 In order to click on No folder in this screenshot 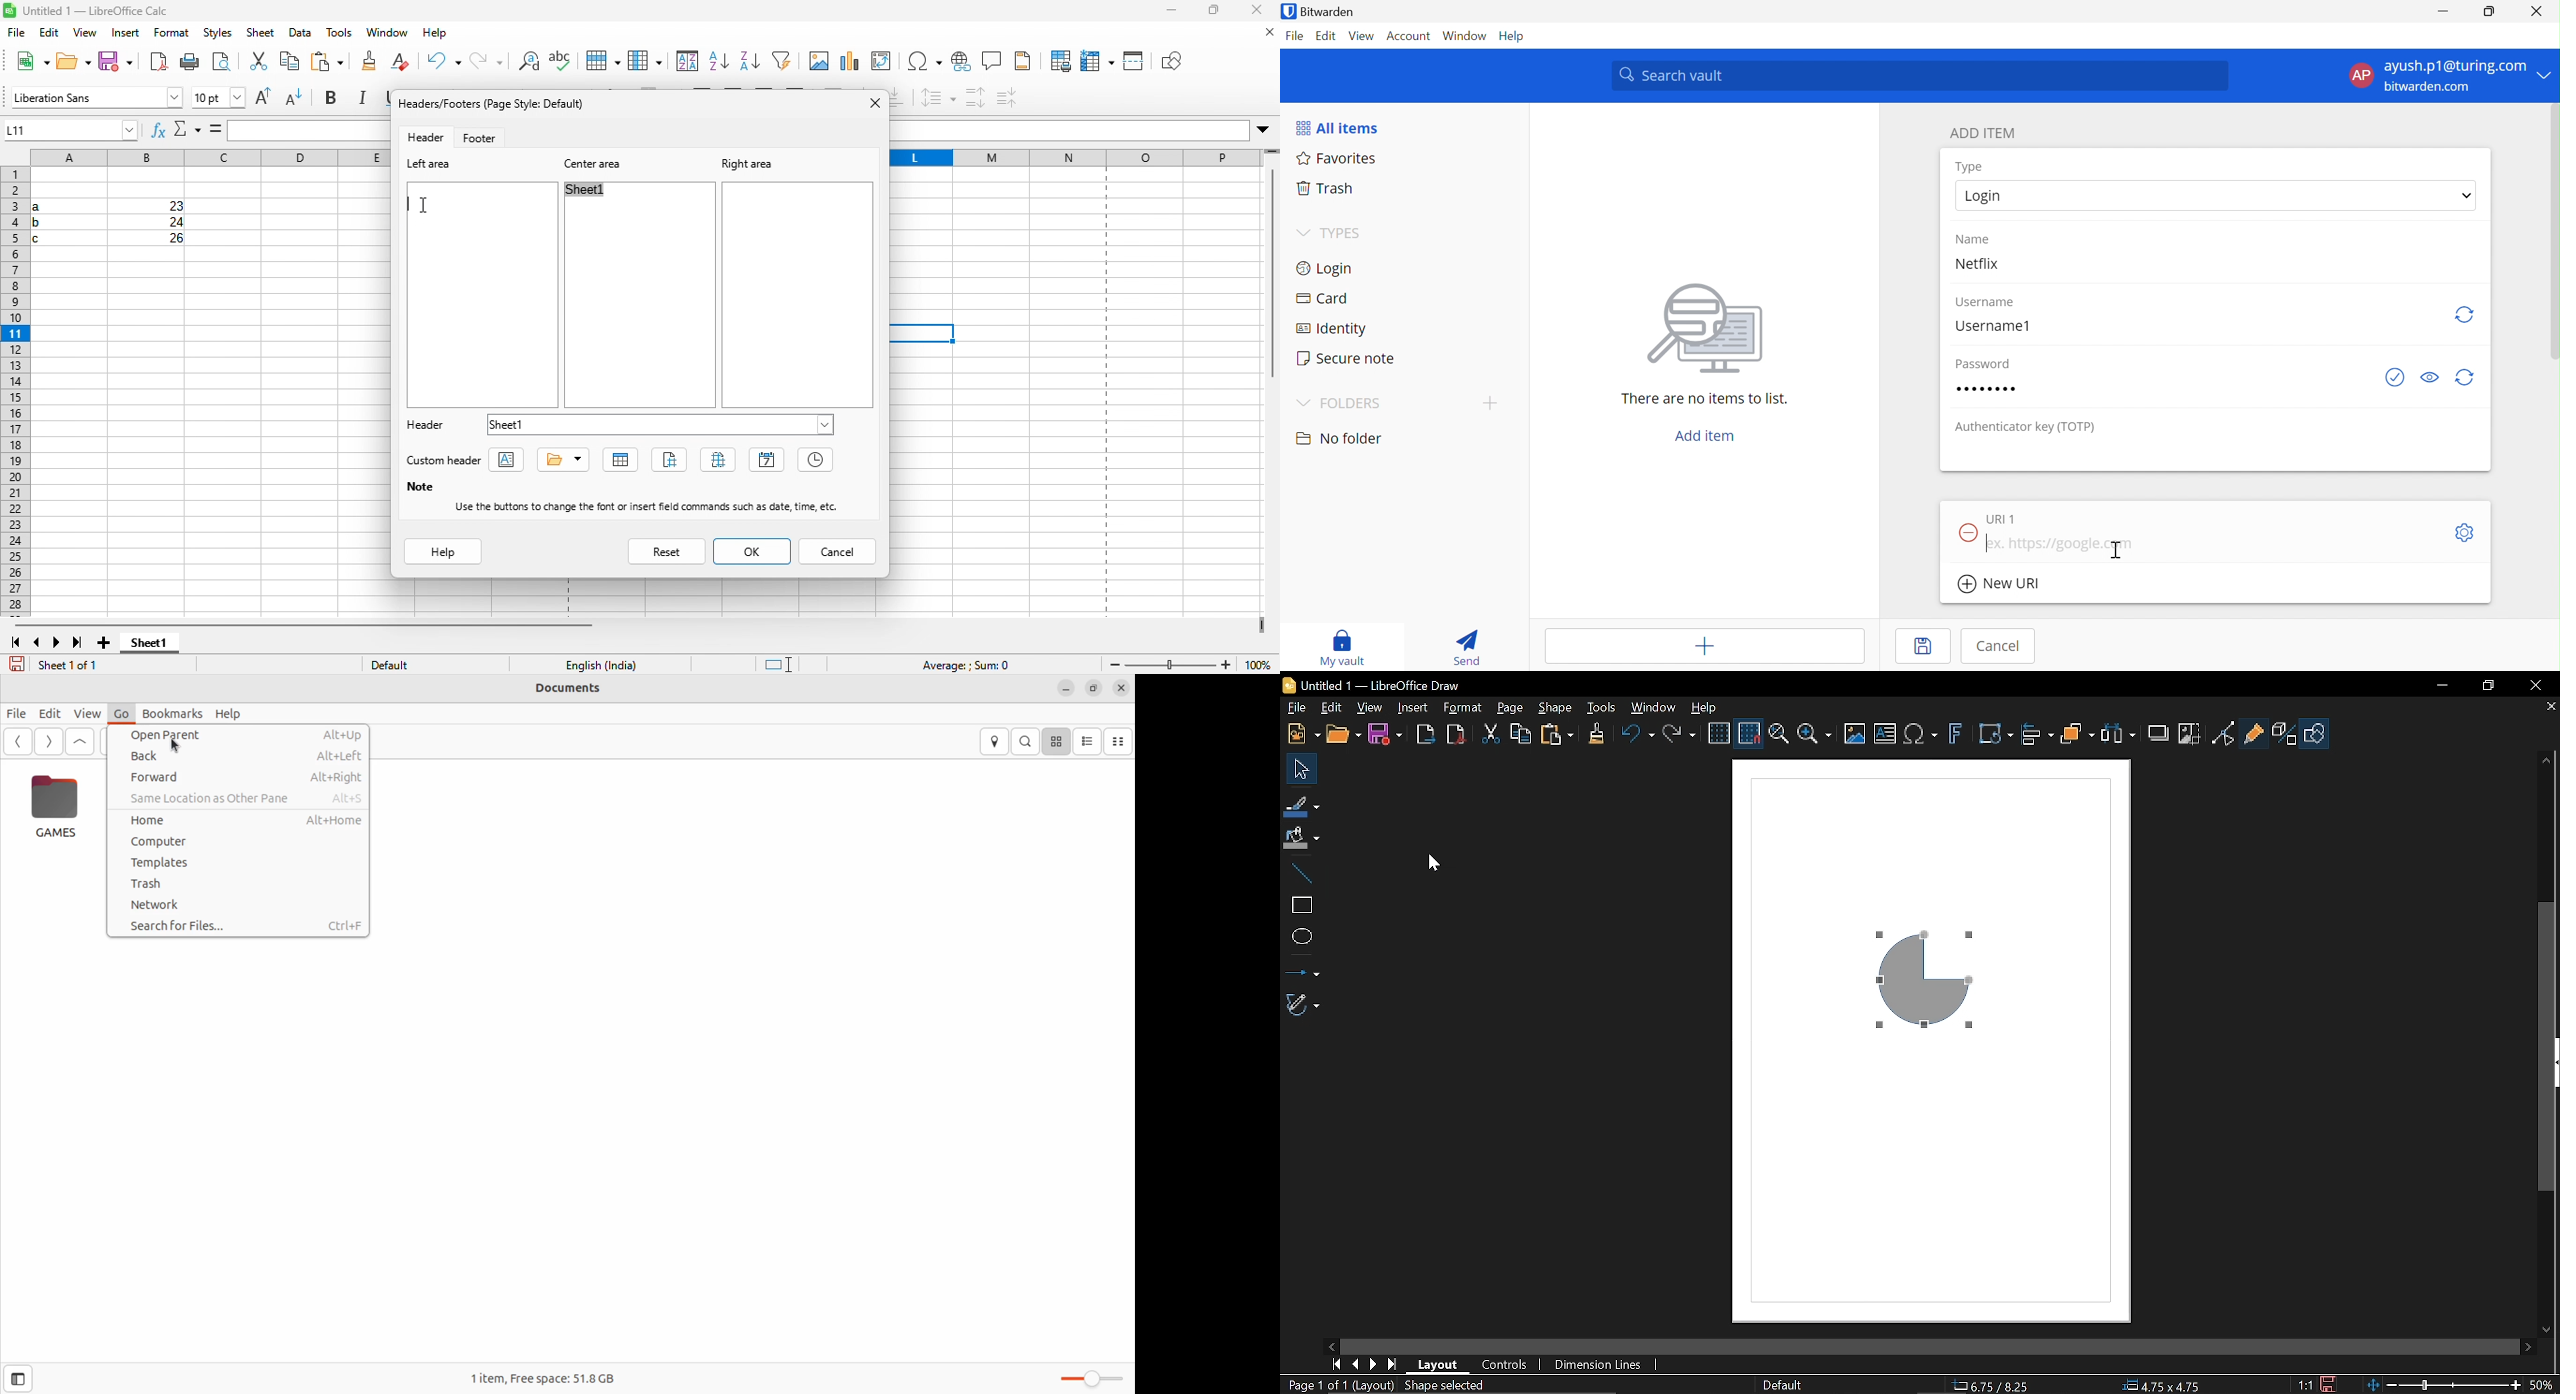, I will do `click(1339, 438)`.